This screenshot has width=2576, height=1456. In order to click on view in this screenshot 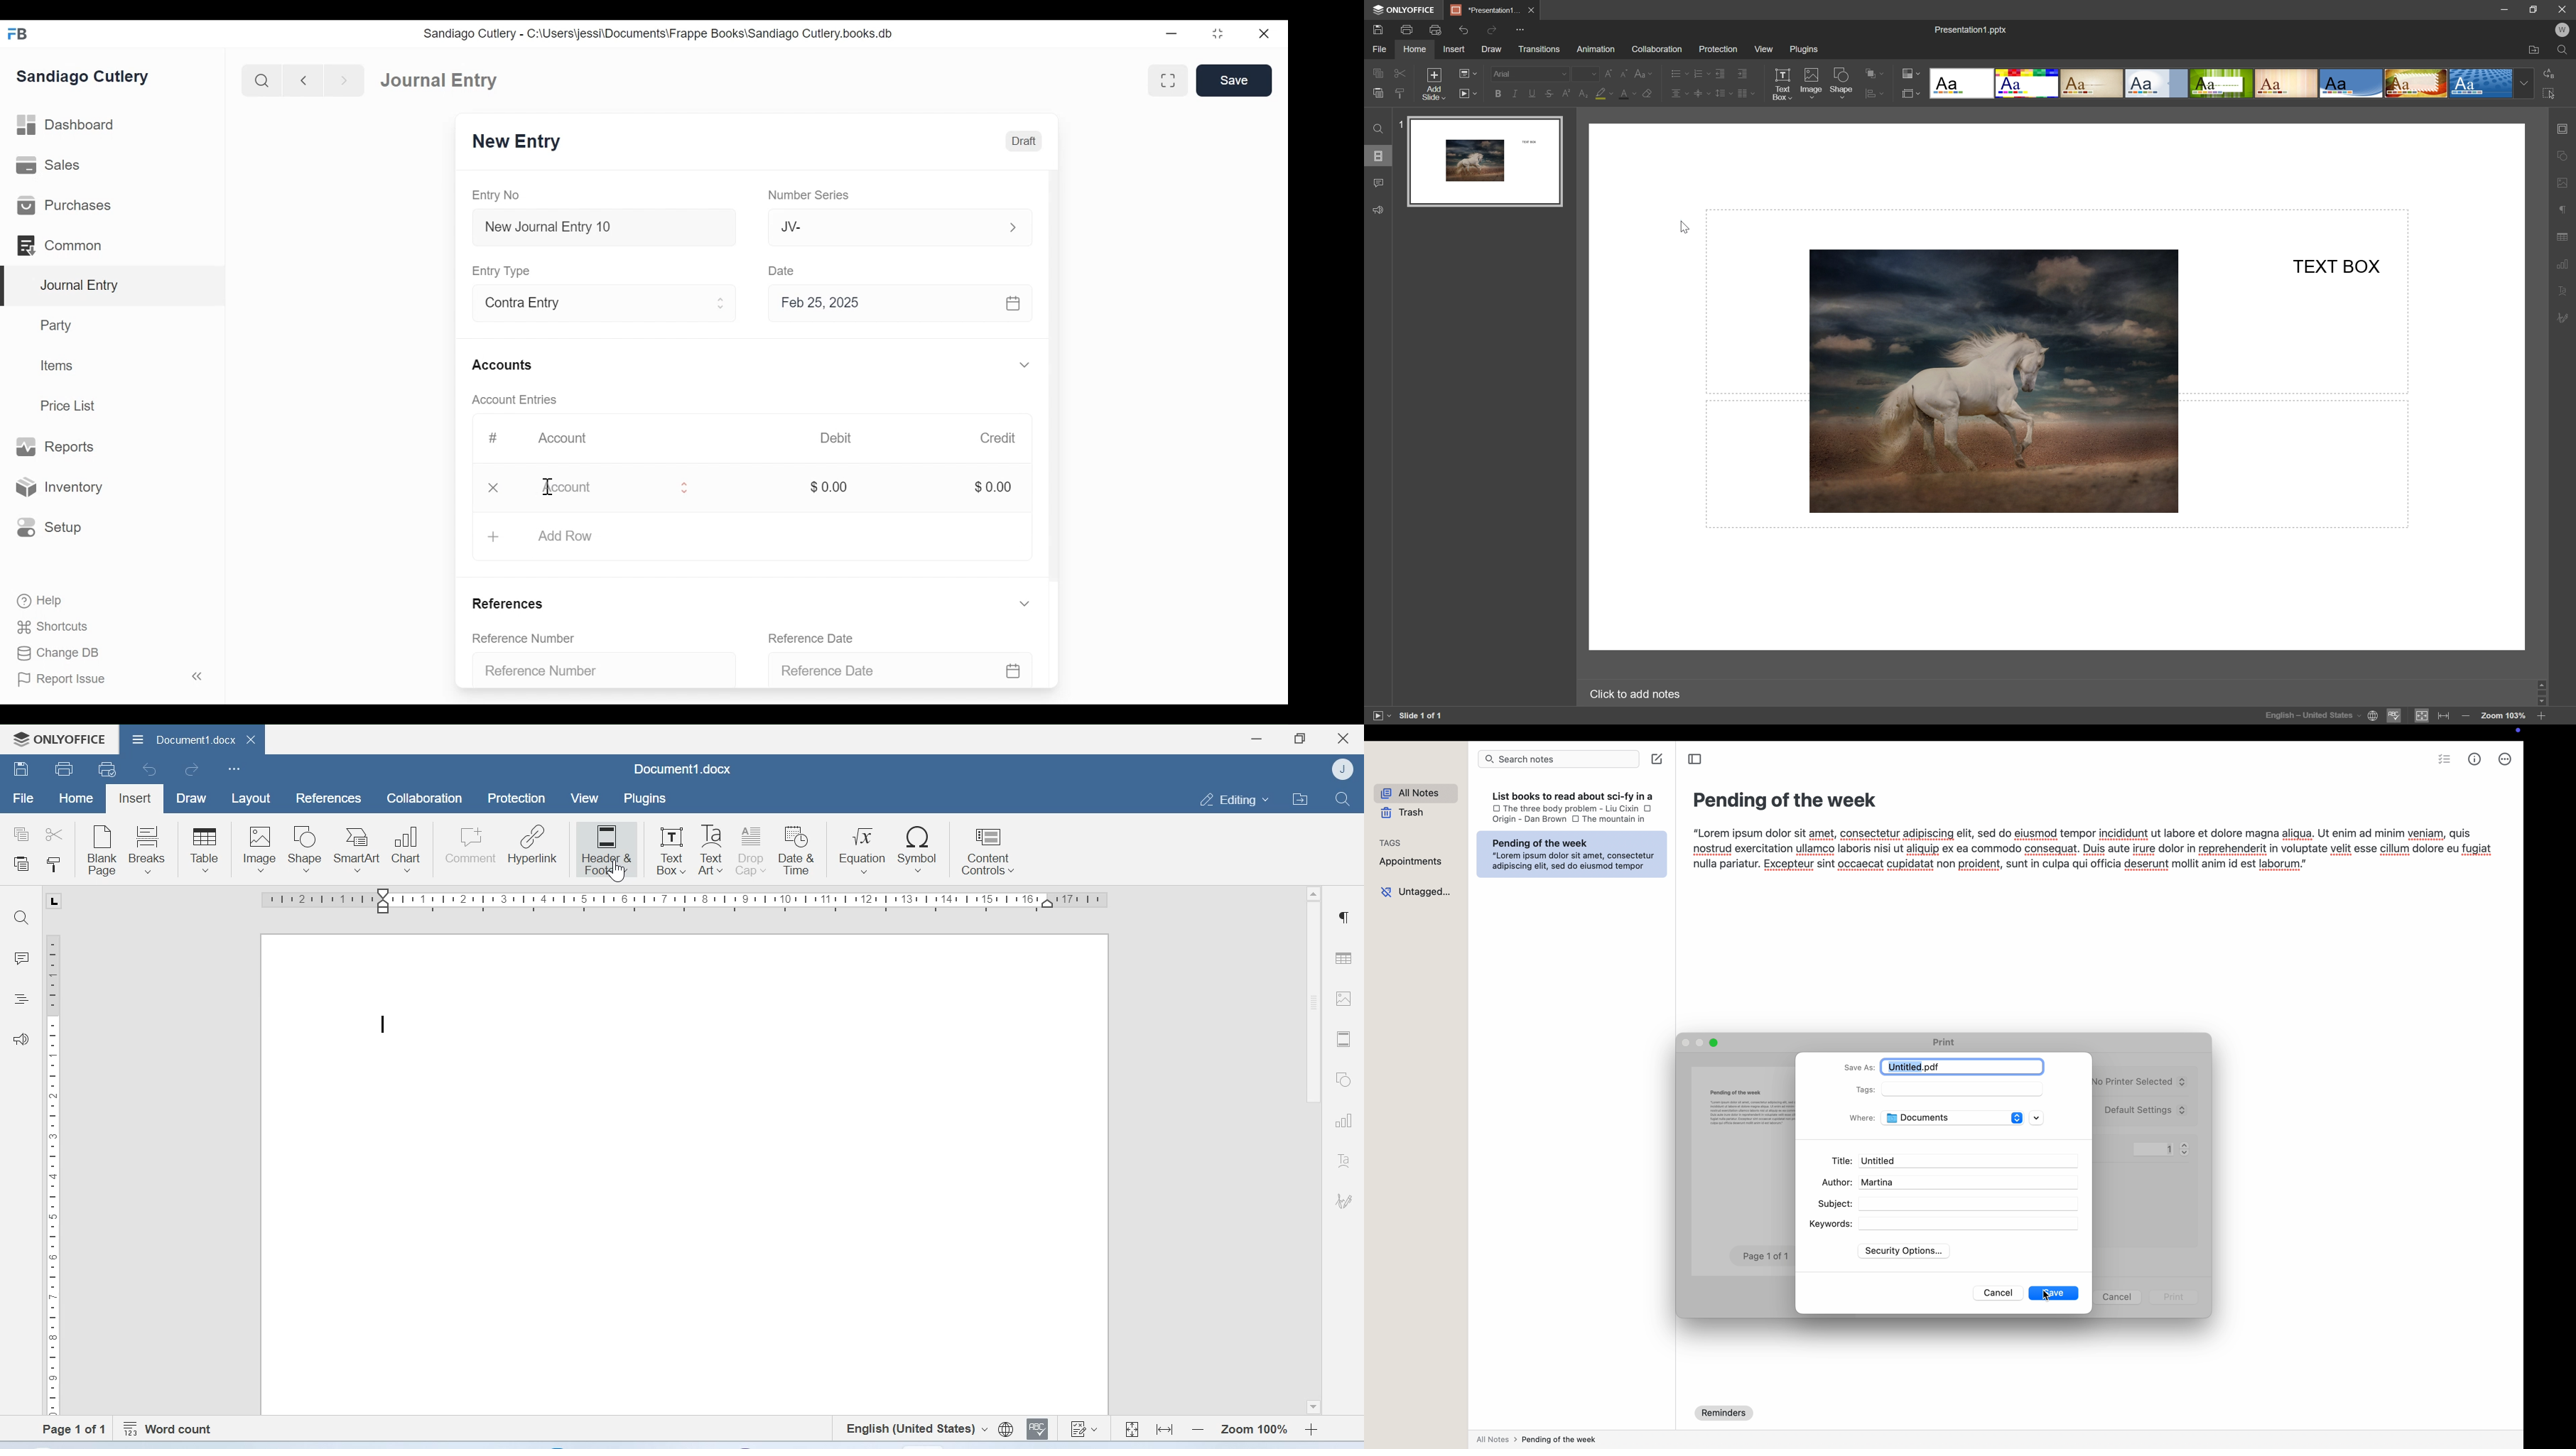, I will do `click(1763, 49)`.